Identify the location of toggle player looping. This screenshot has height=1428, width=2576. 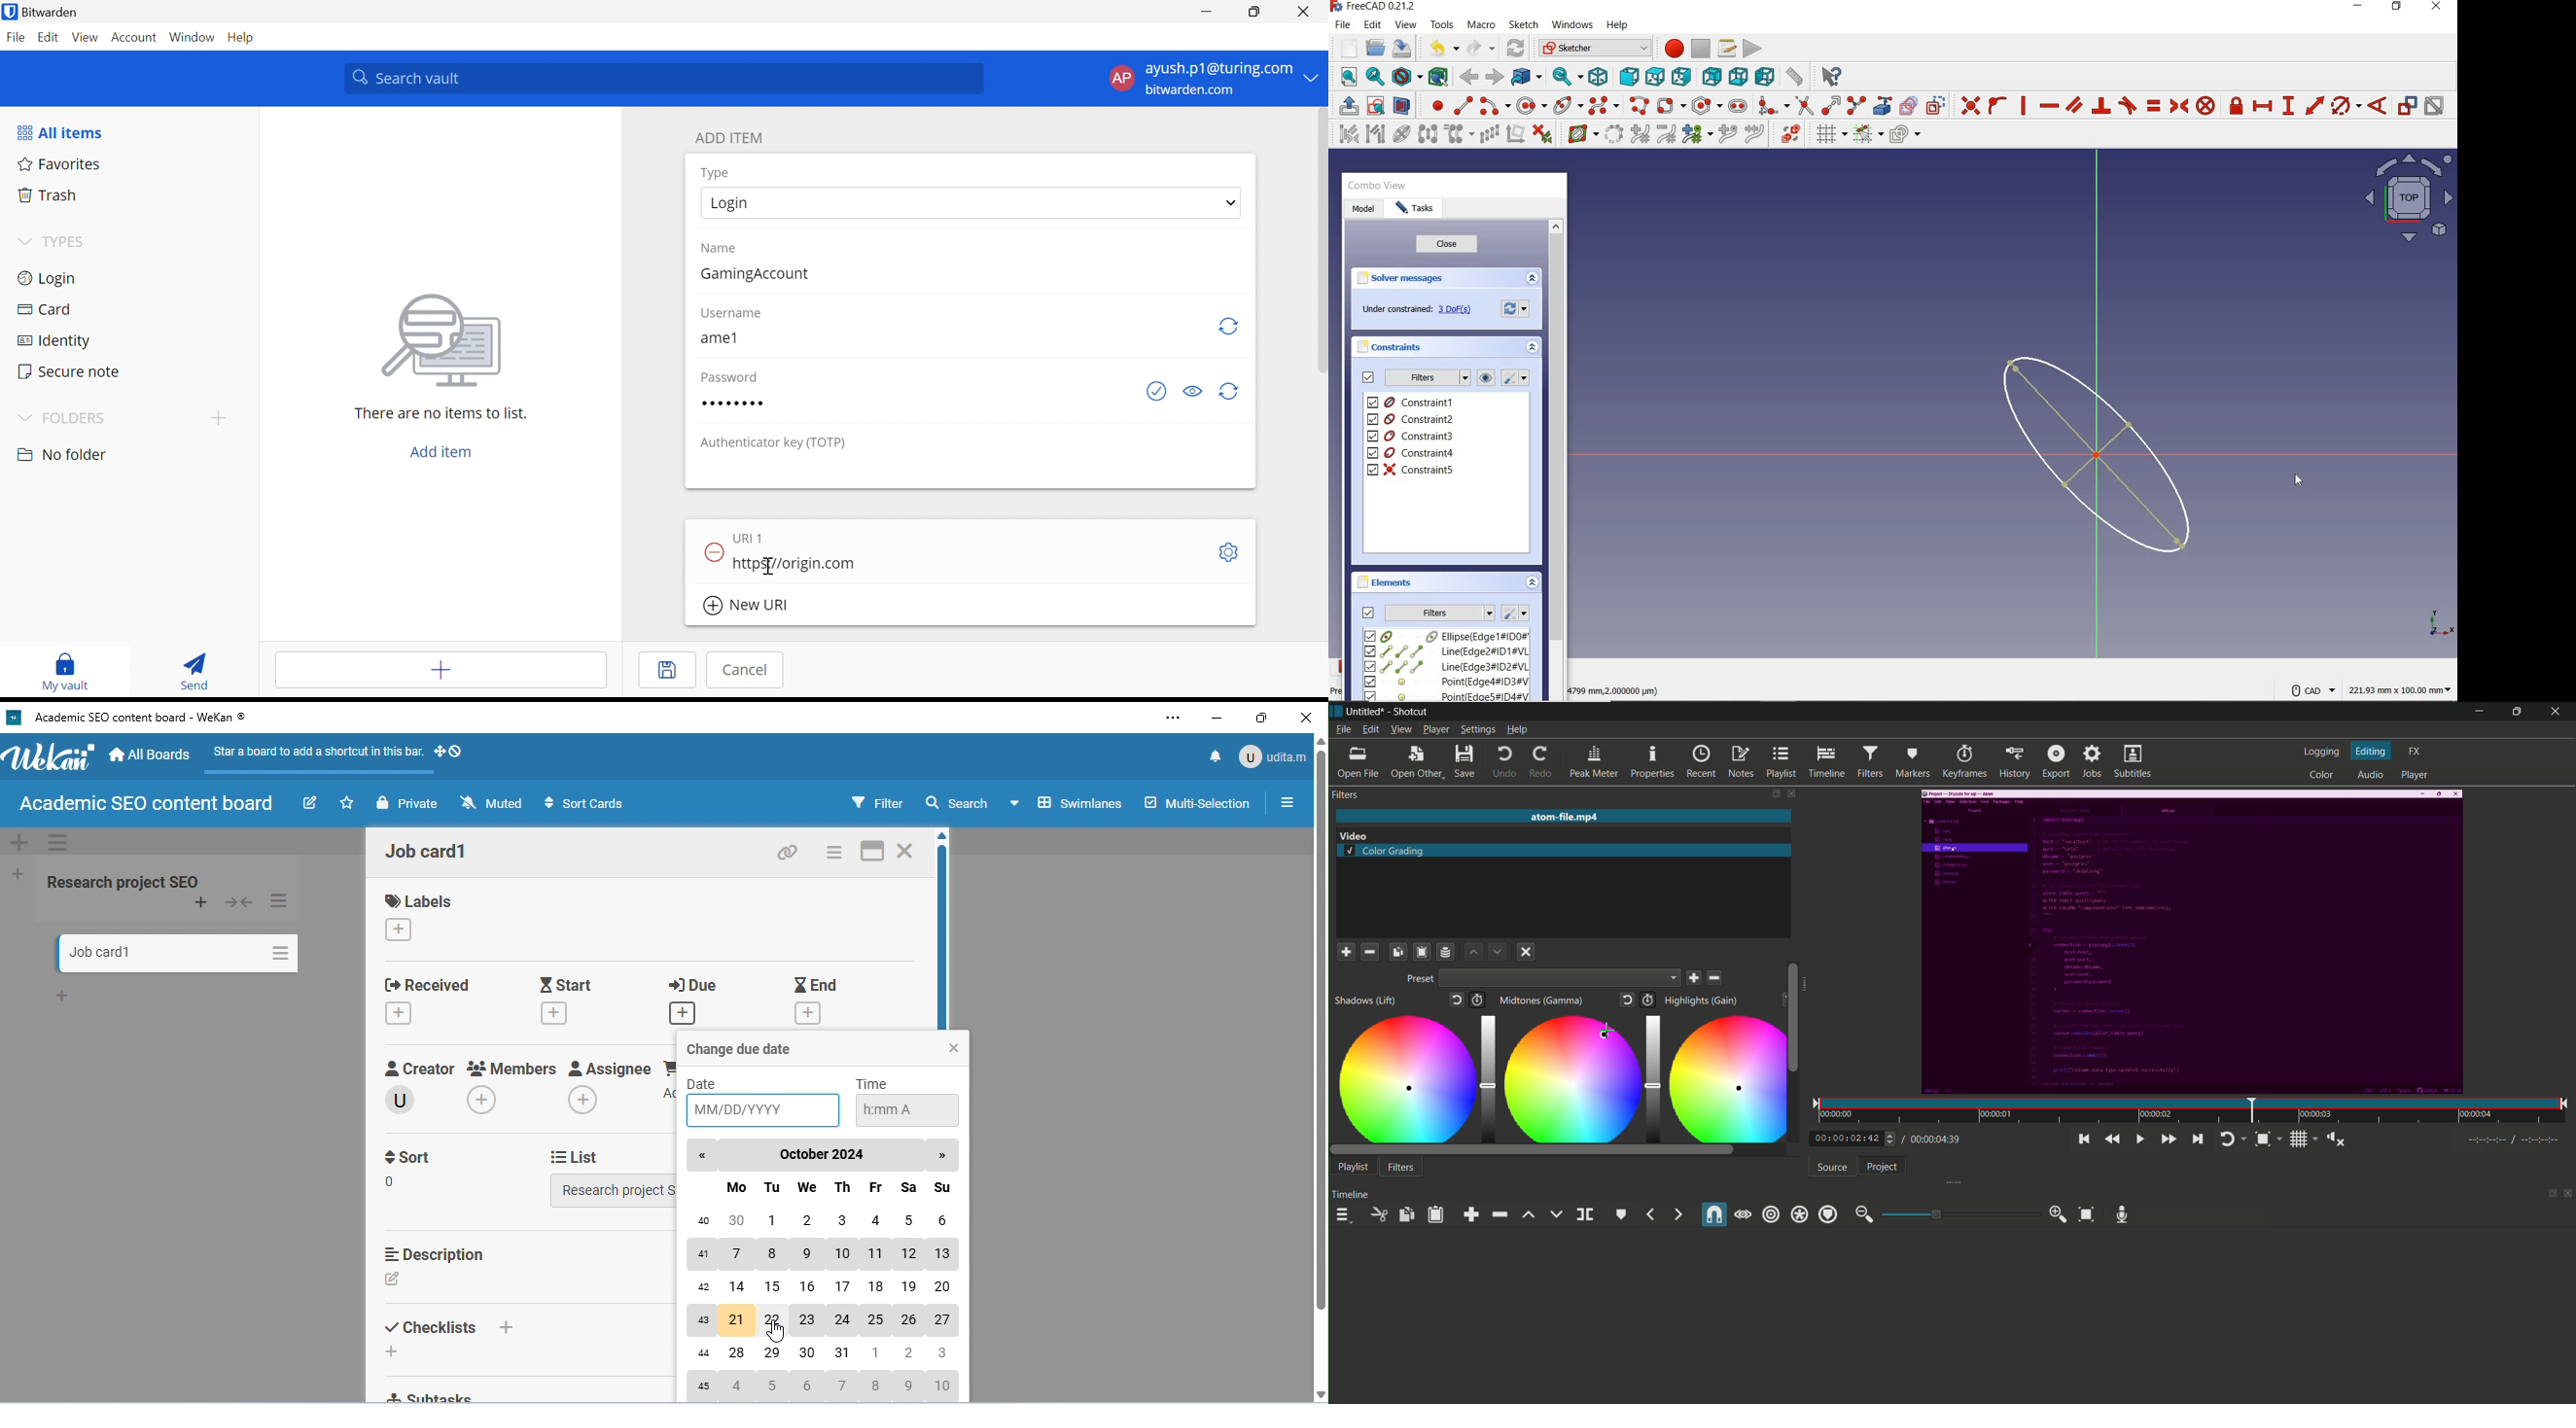
(2231, 1138).